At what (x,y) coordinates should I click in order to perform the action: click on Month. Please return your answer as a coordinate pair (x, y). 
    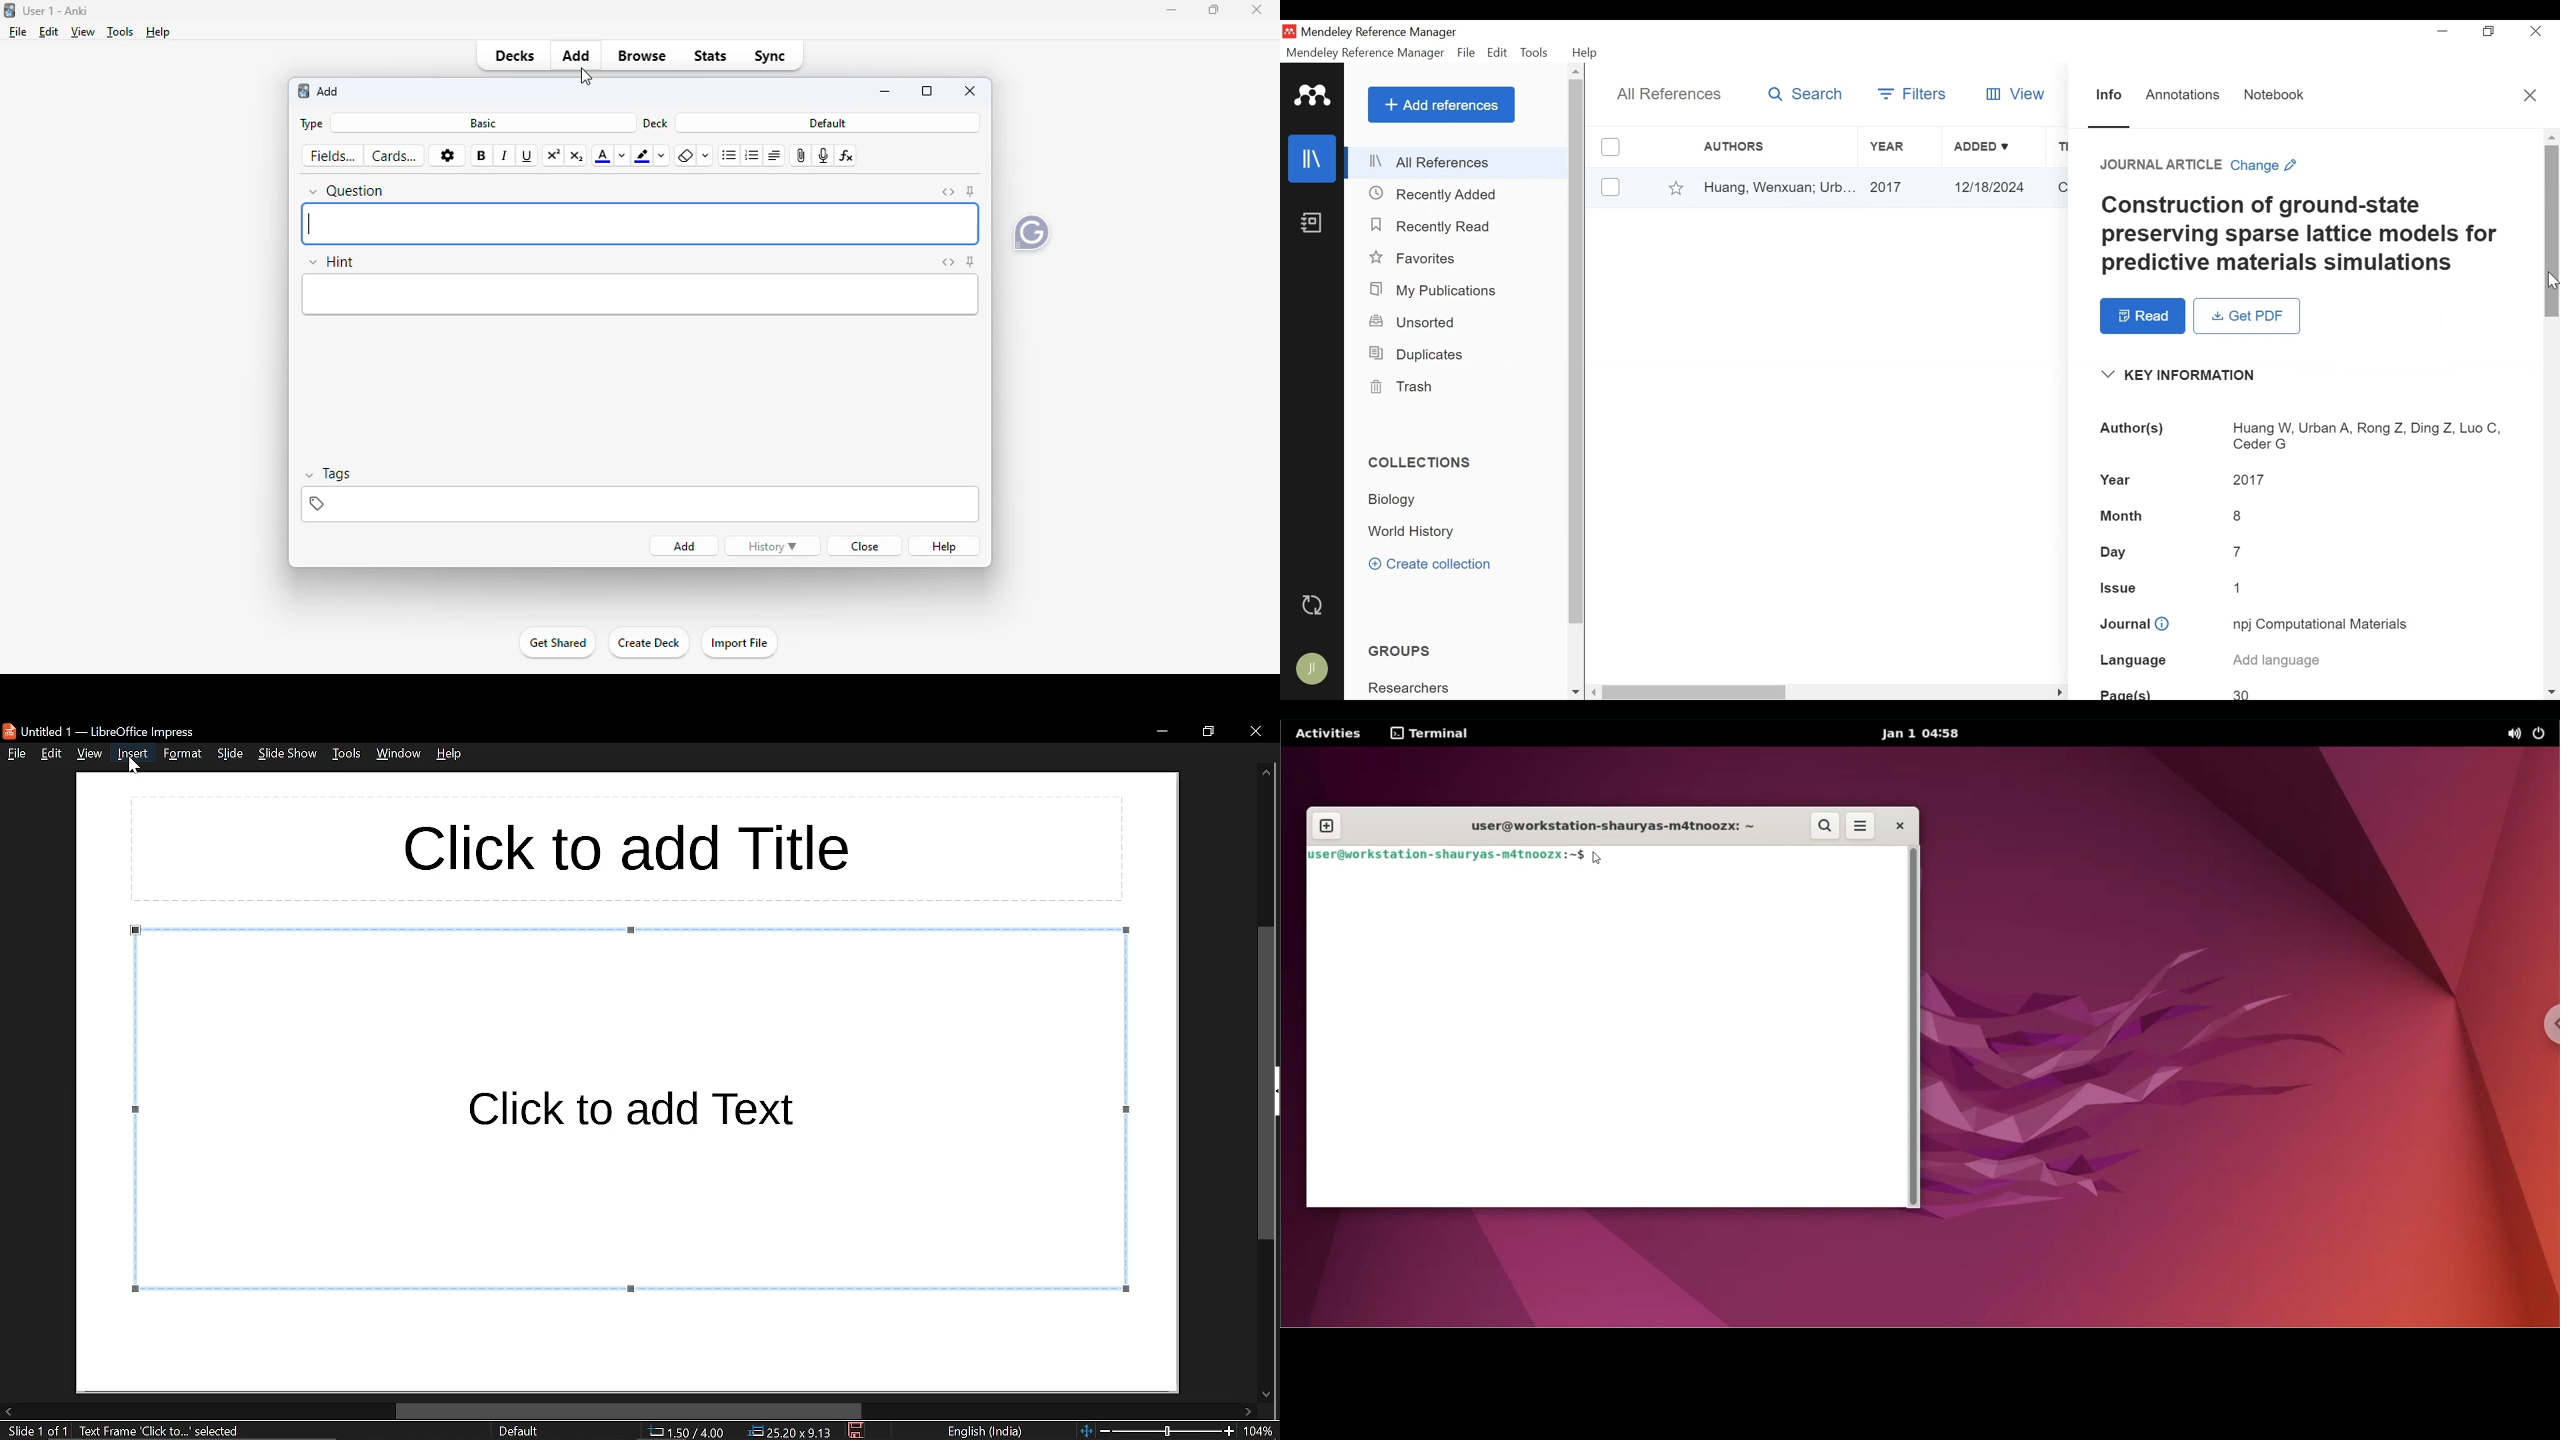
    Looking at the image, I should click on (2123, 517).